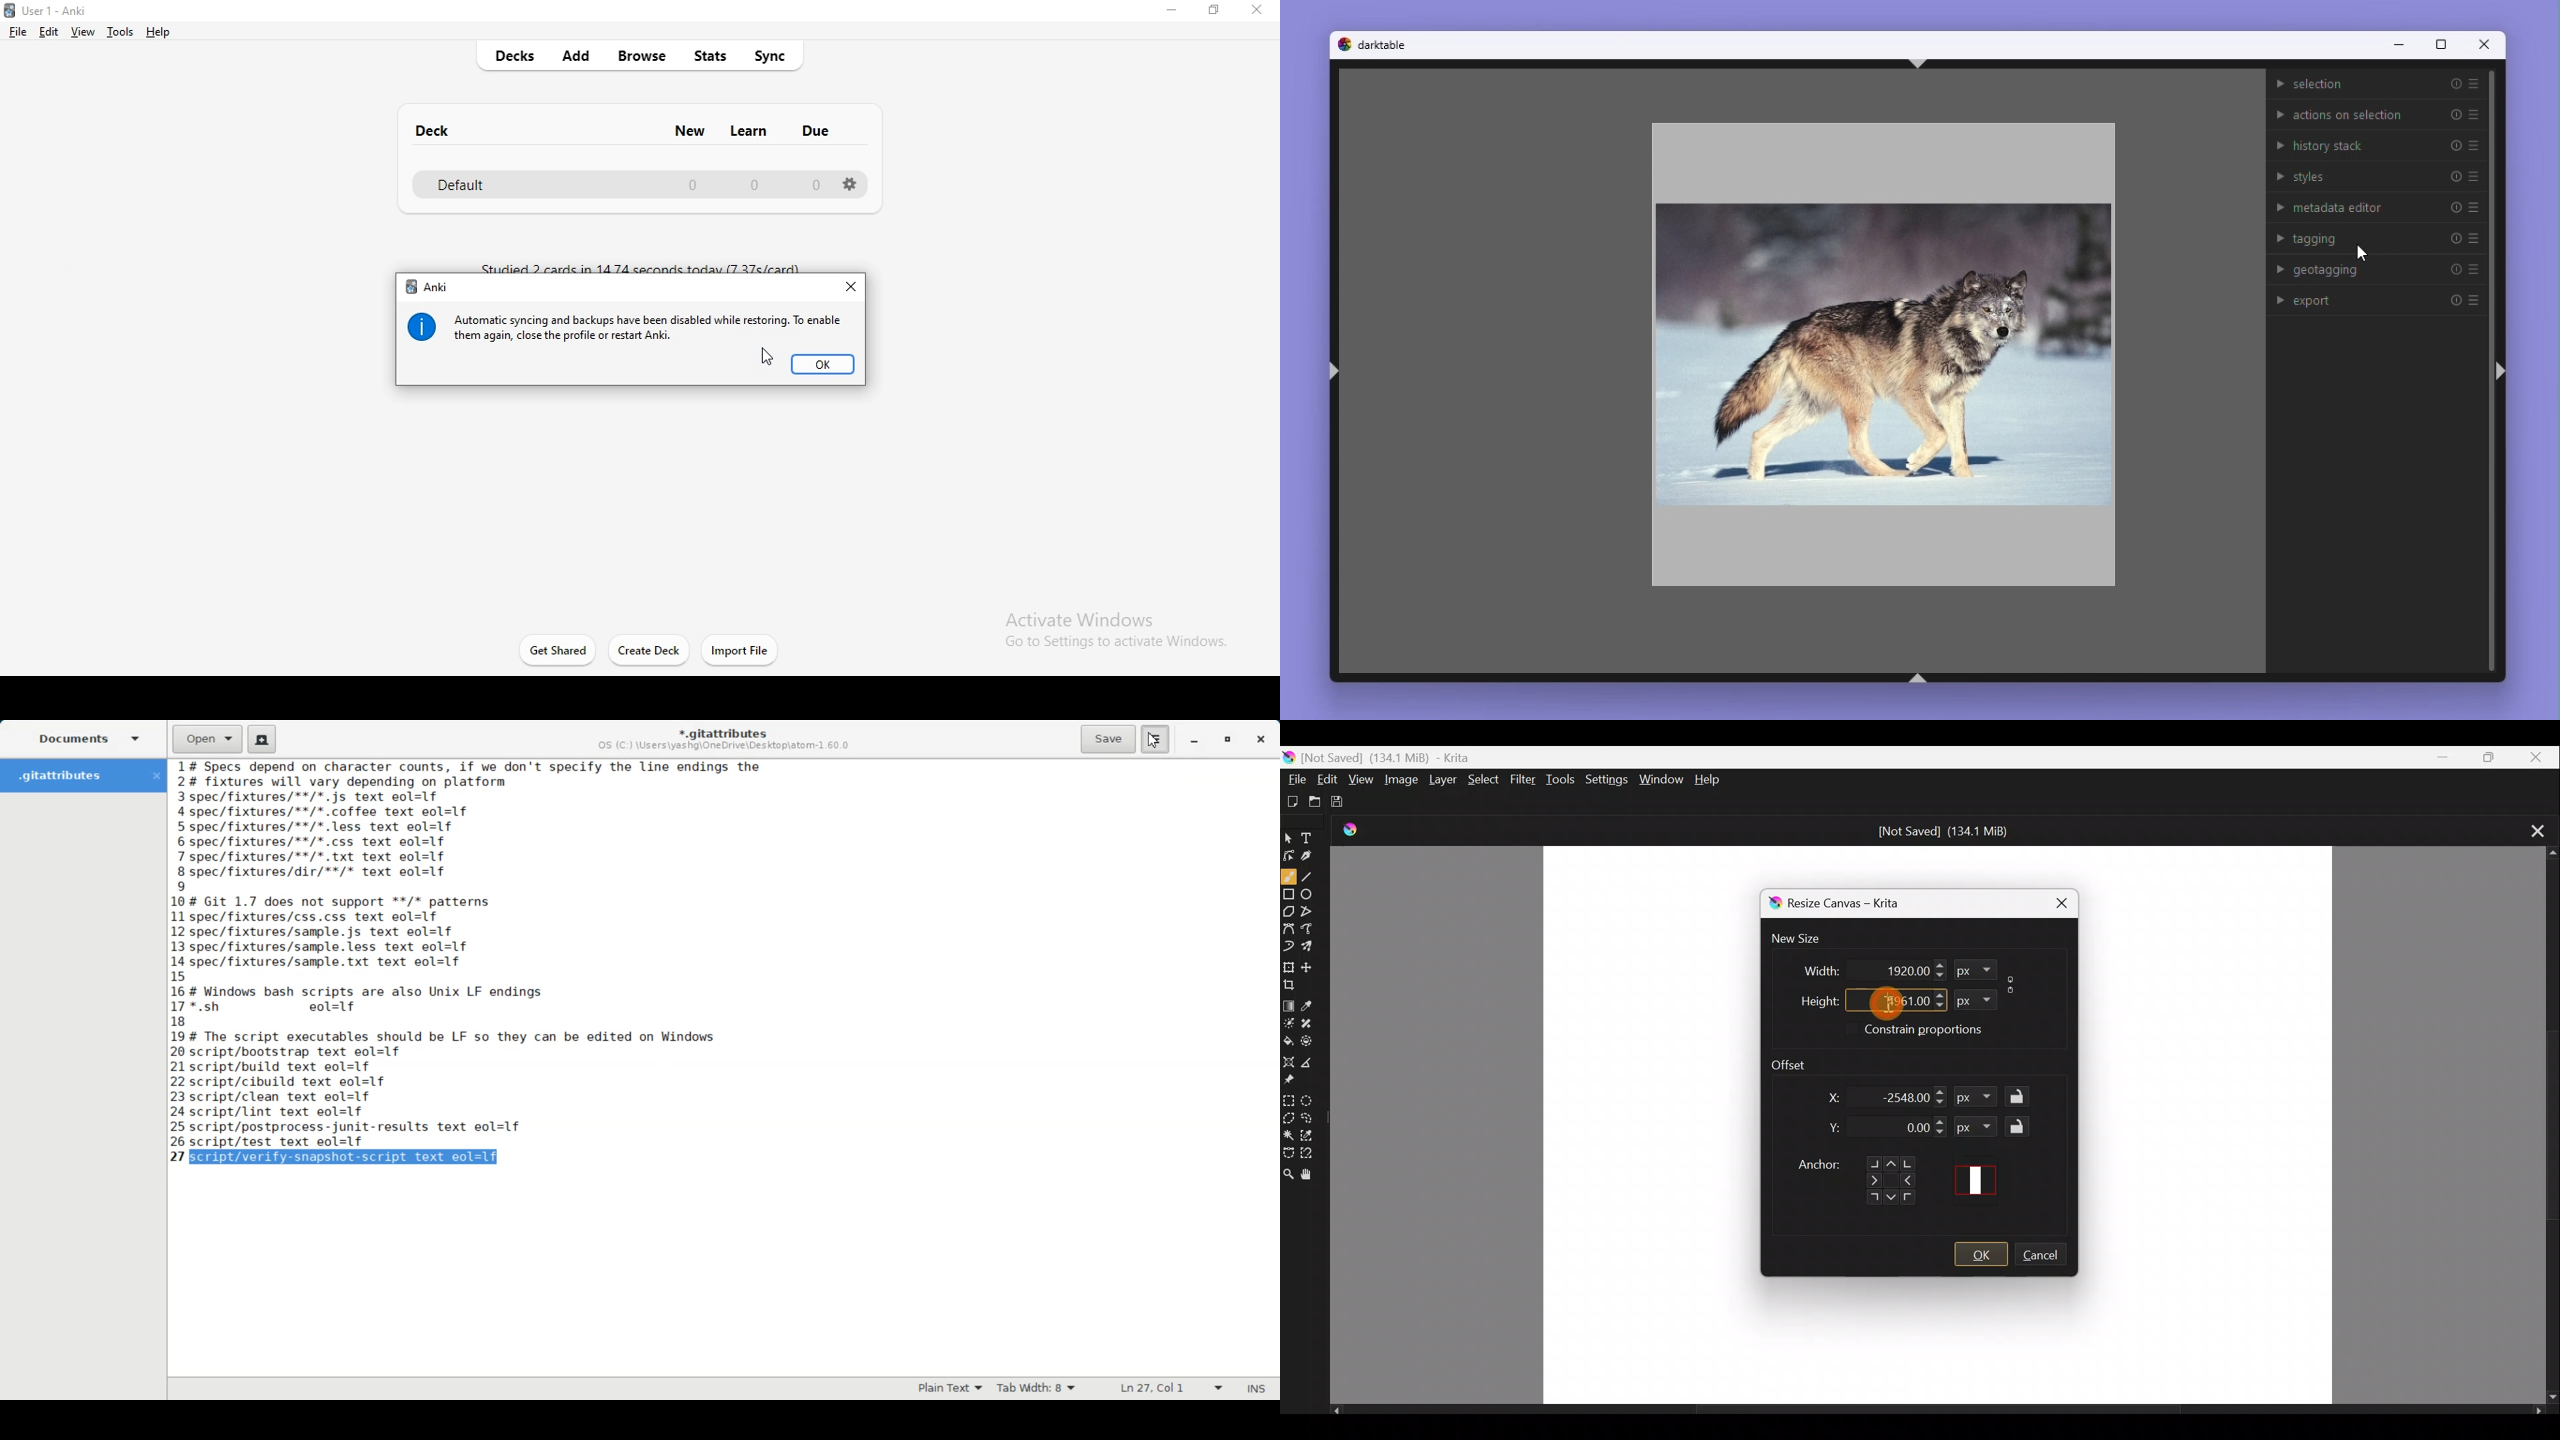 This screenshot has width=2576, height=1456. Describe the element at coordinates (850, 186) in the screenshot. I see `settings` at that location.